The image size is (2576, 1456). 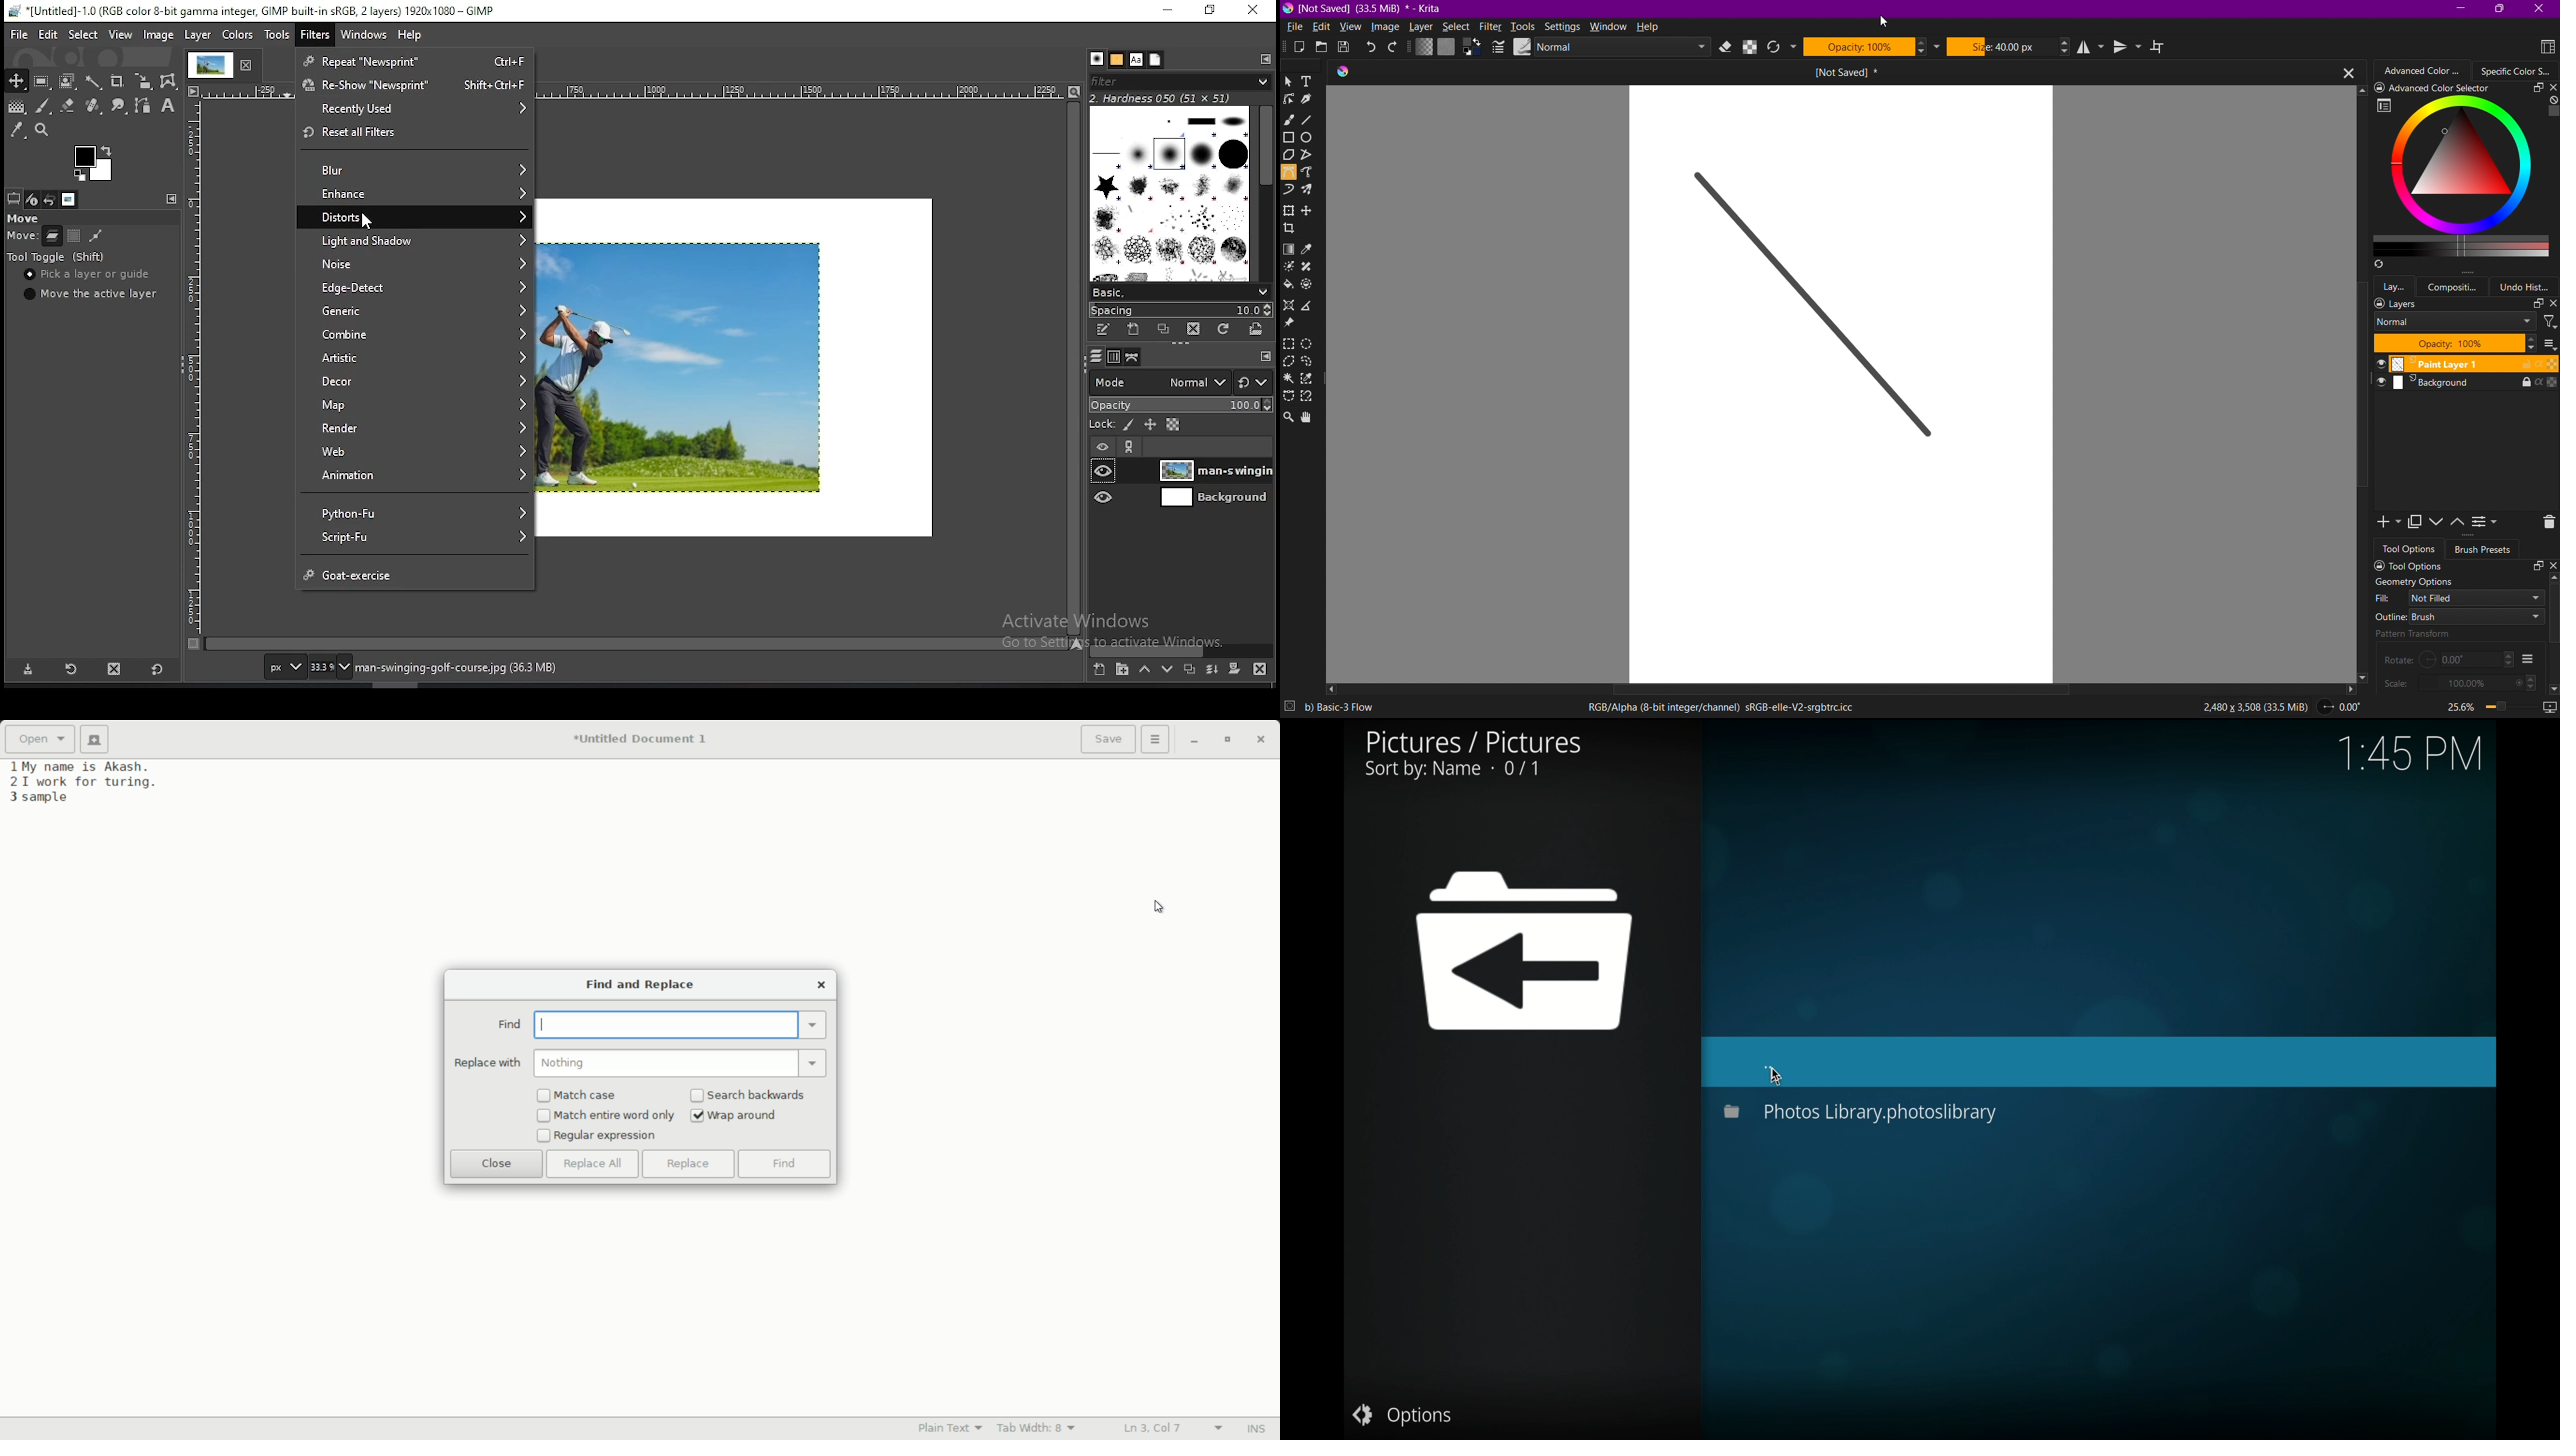 I want to click on generic, so click(x=417, y=312).